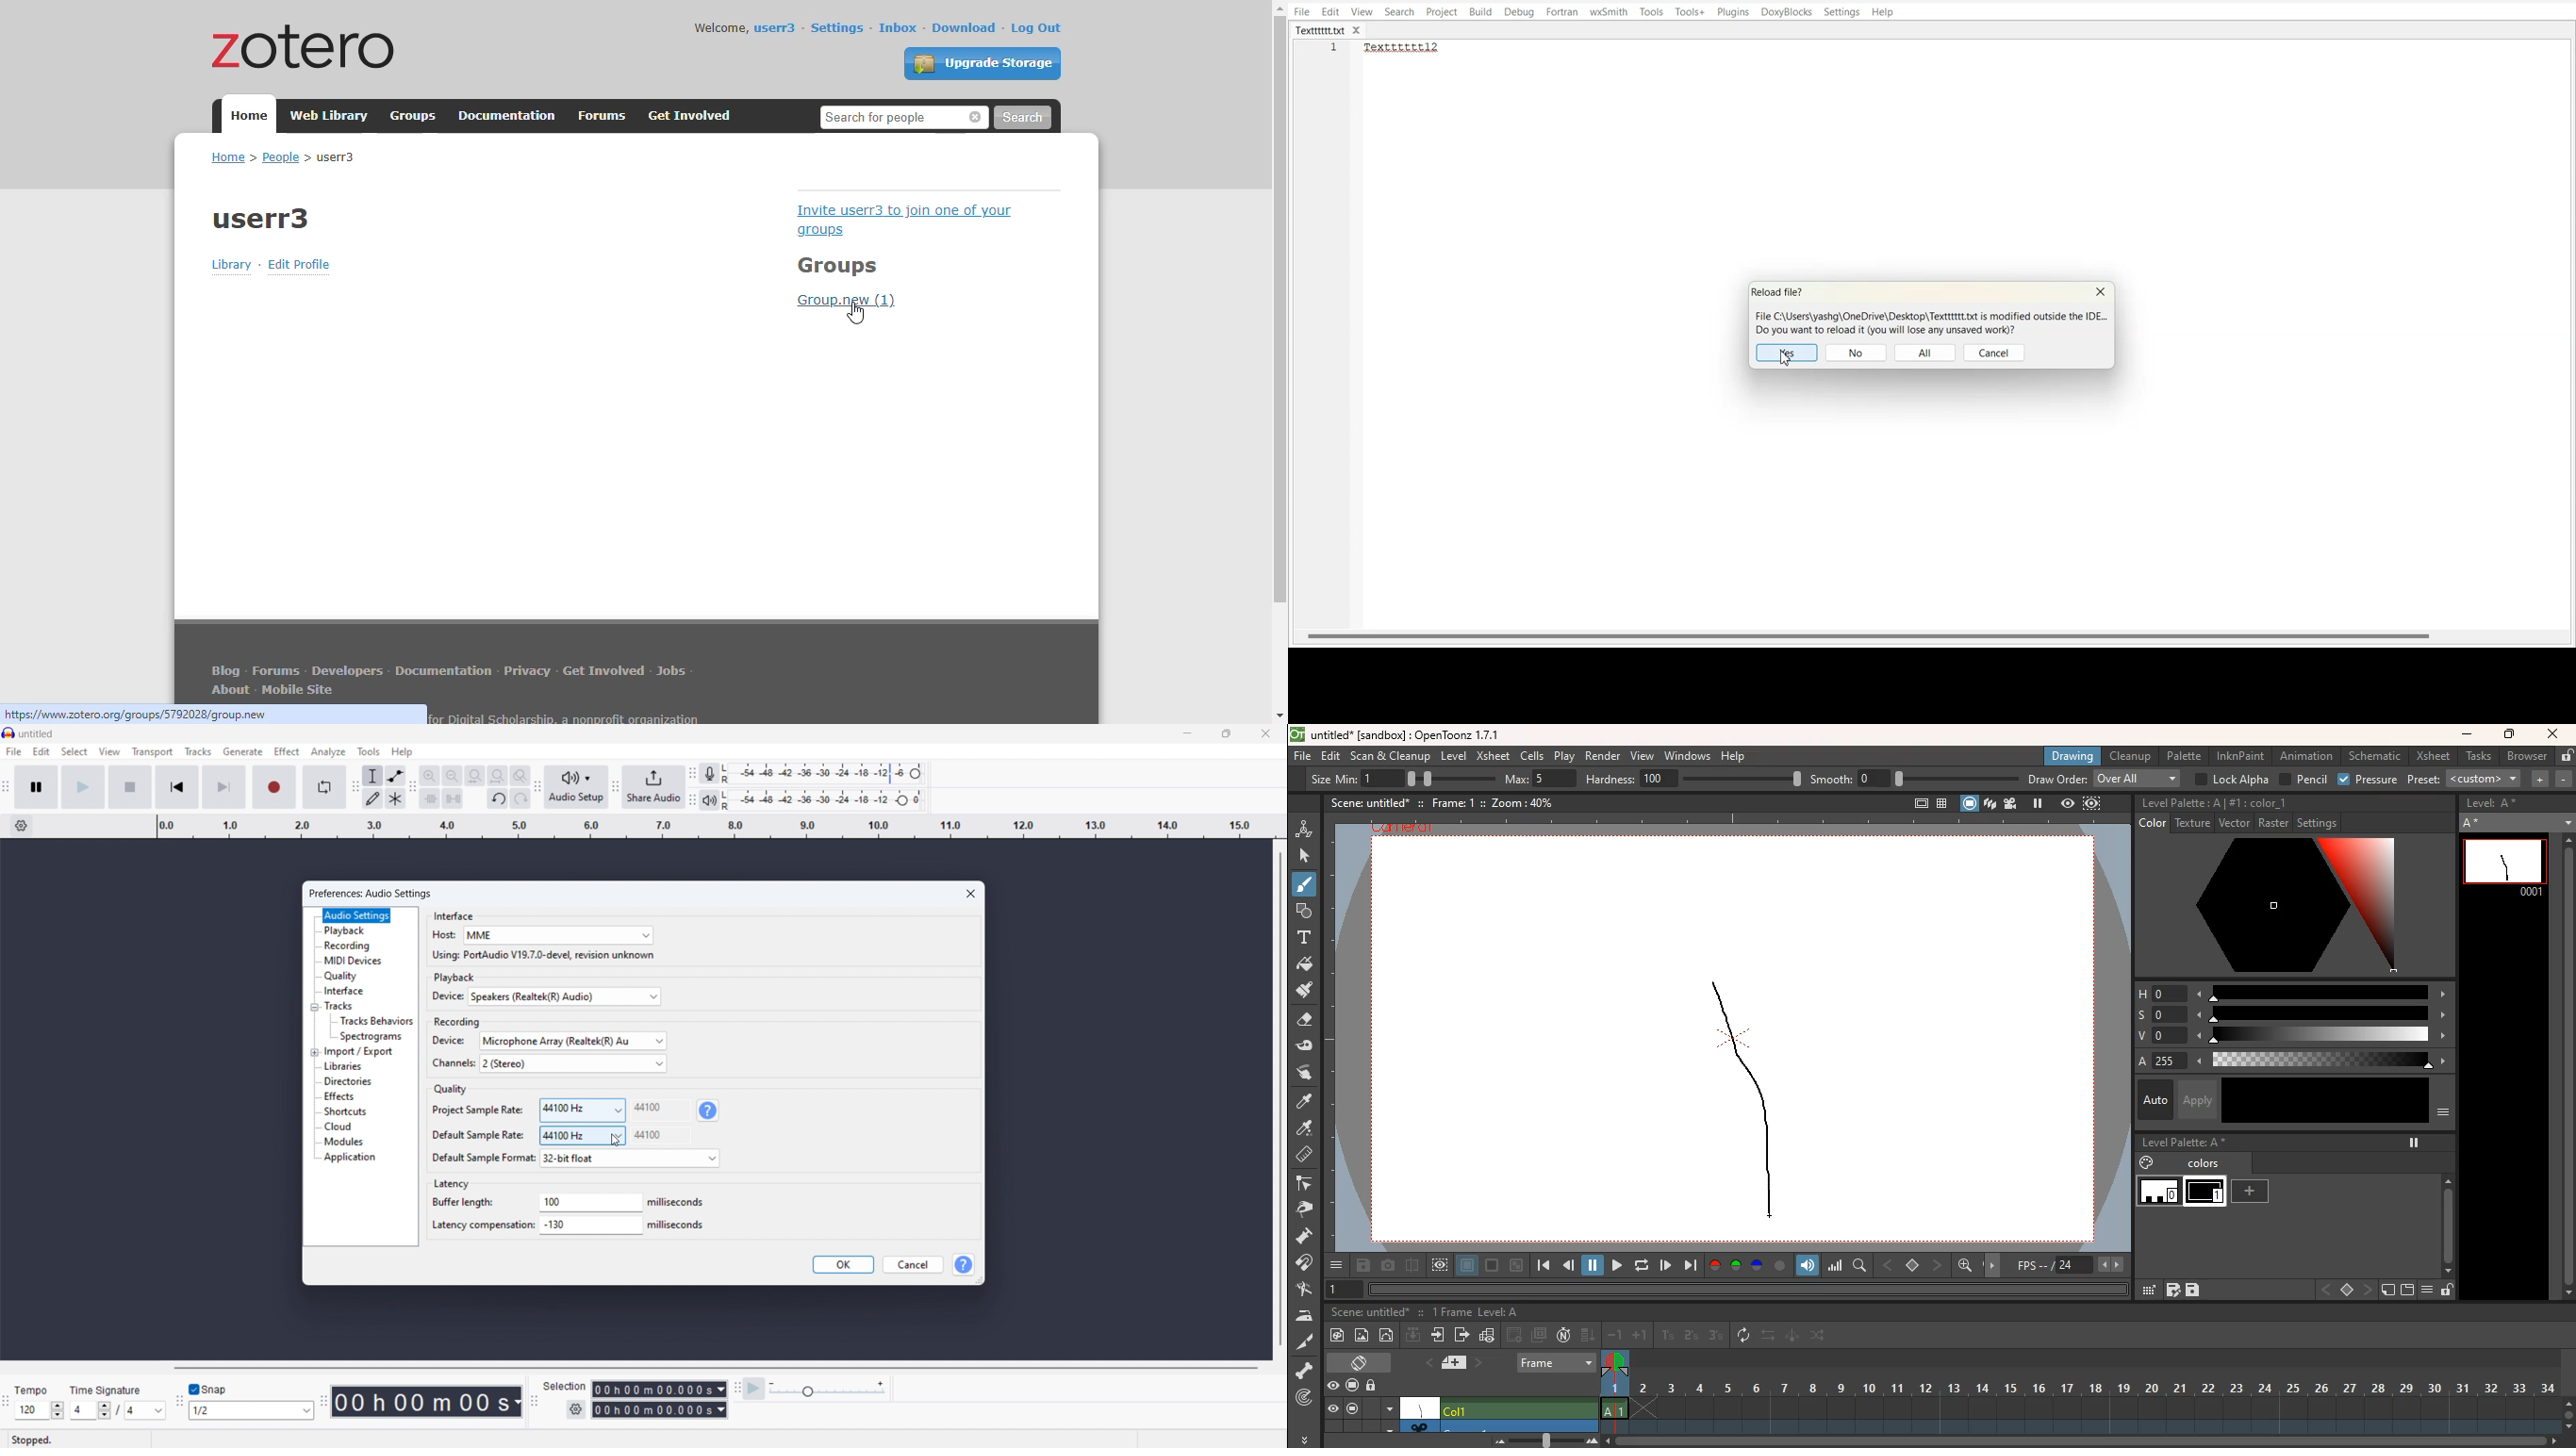 This screenshot has width=2576, height=1456. I want to click on drawing cursor, so click(1768, 1212).